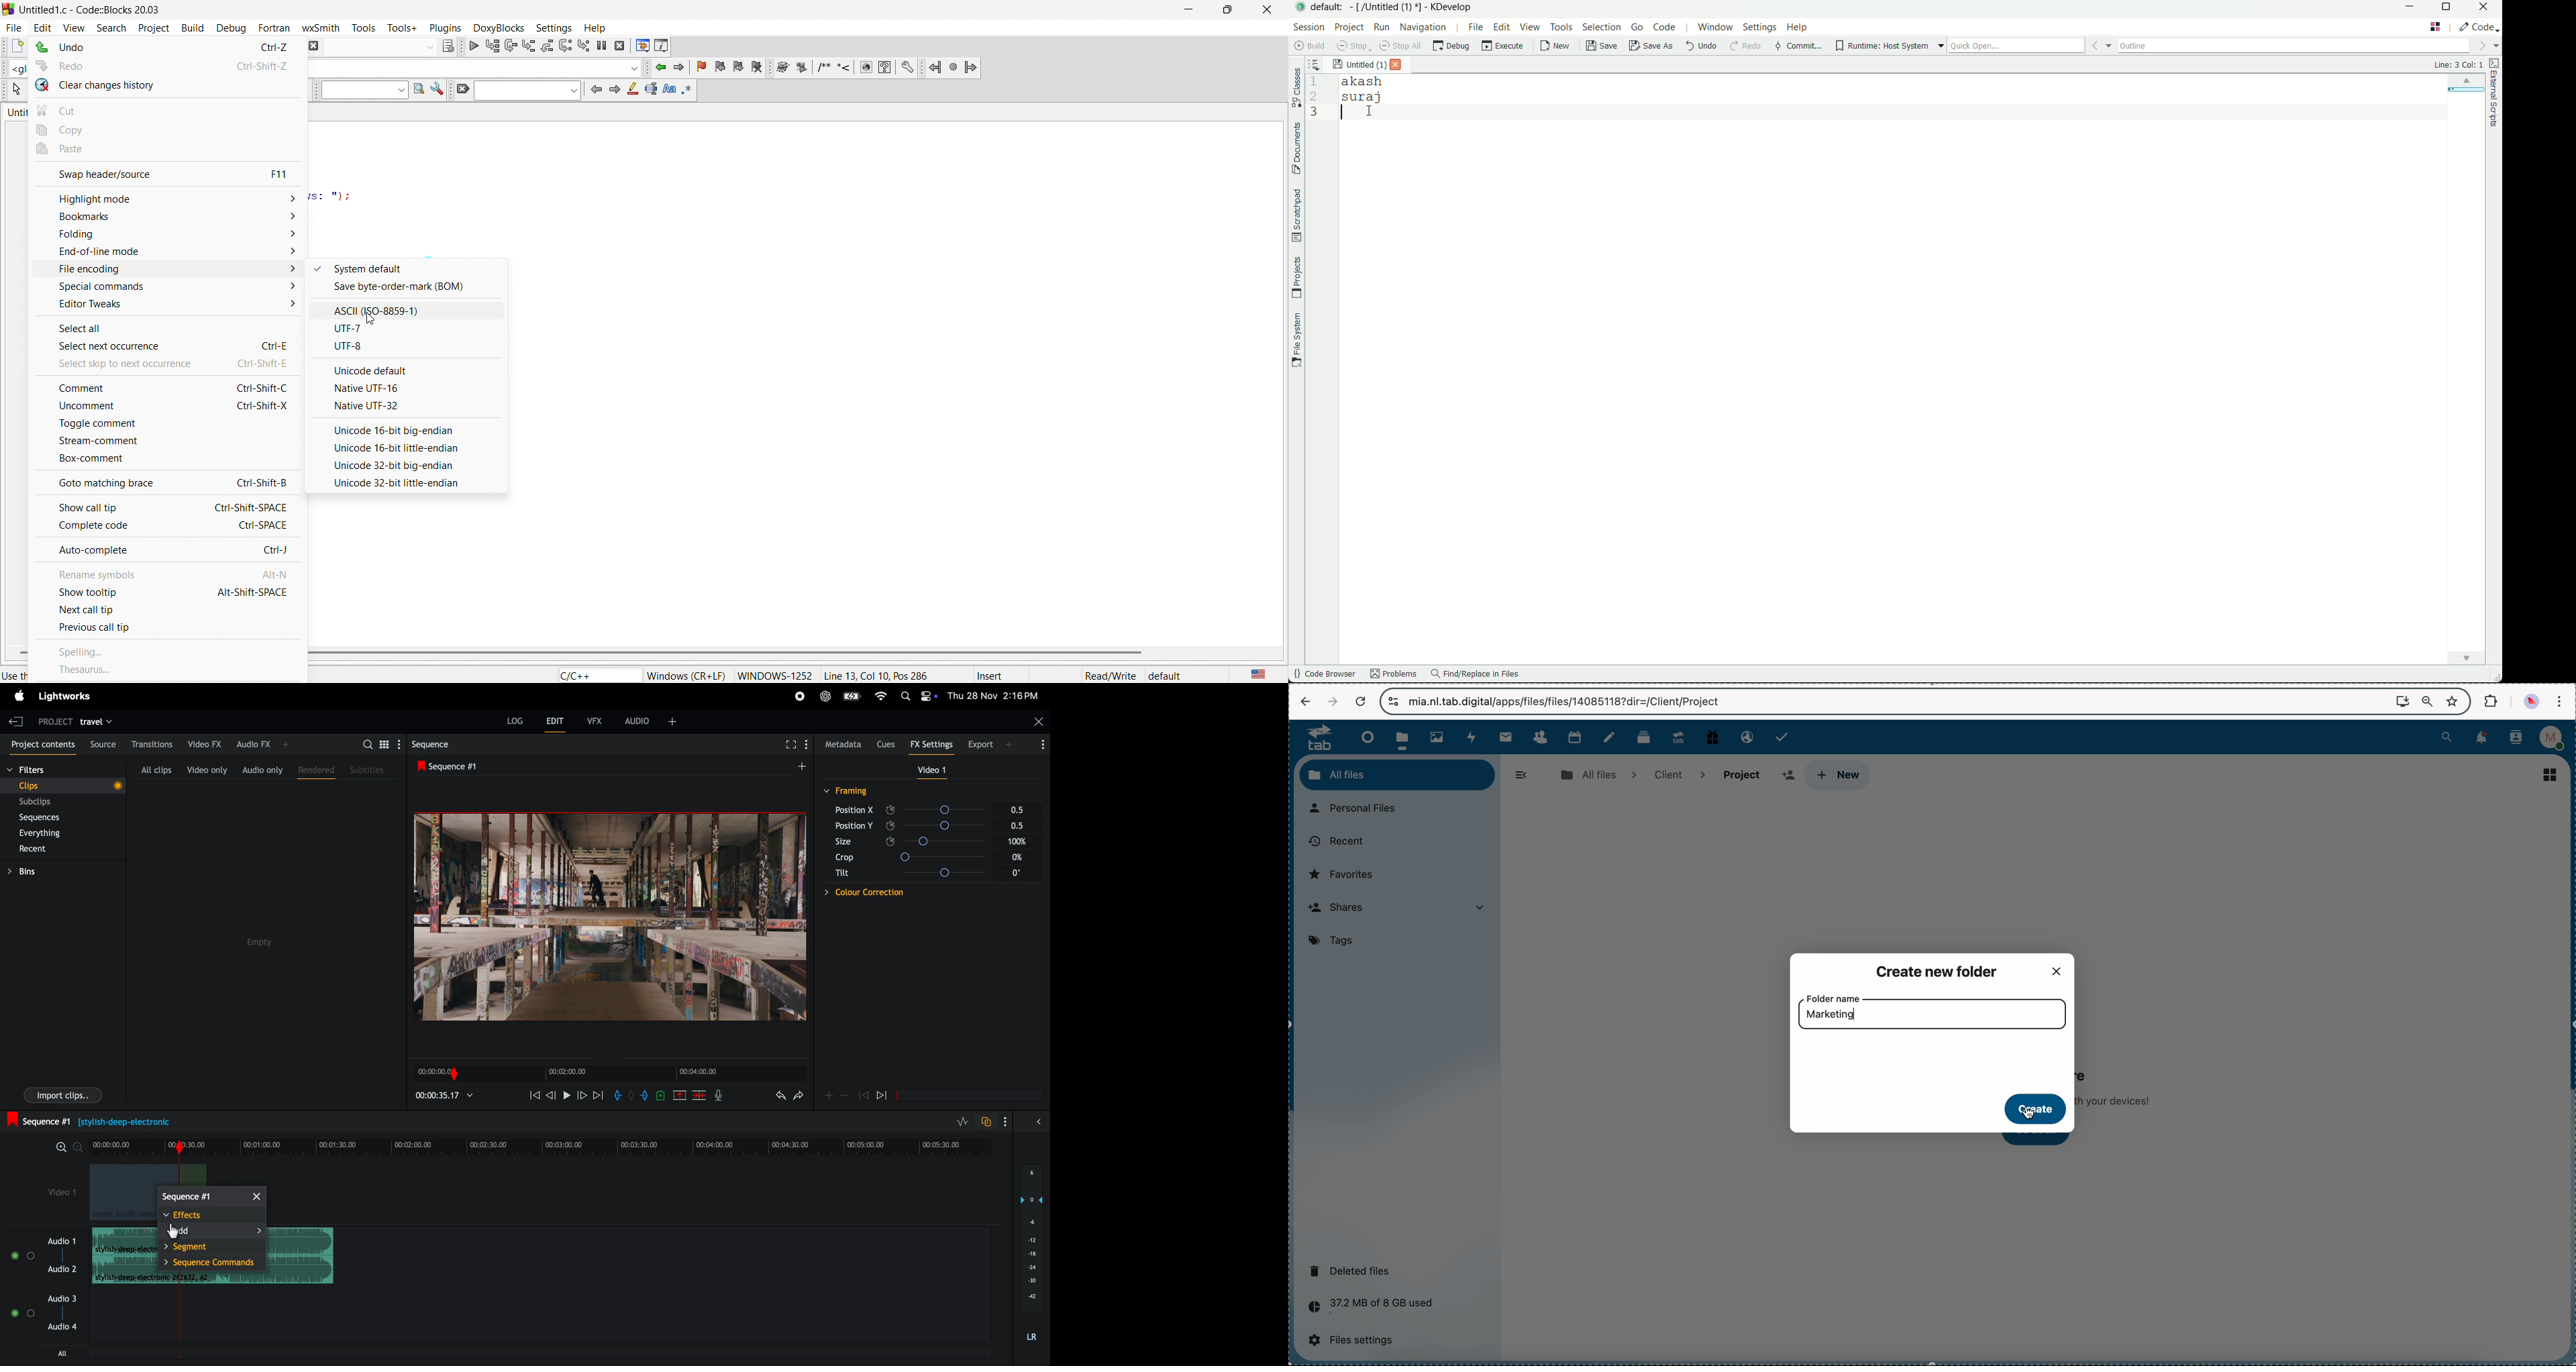 Image resolution: width=2576 pixels, height=1372 pixels. Describe the element at coordinates (529, 46) in the screenshot. I see `step into` at that location.